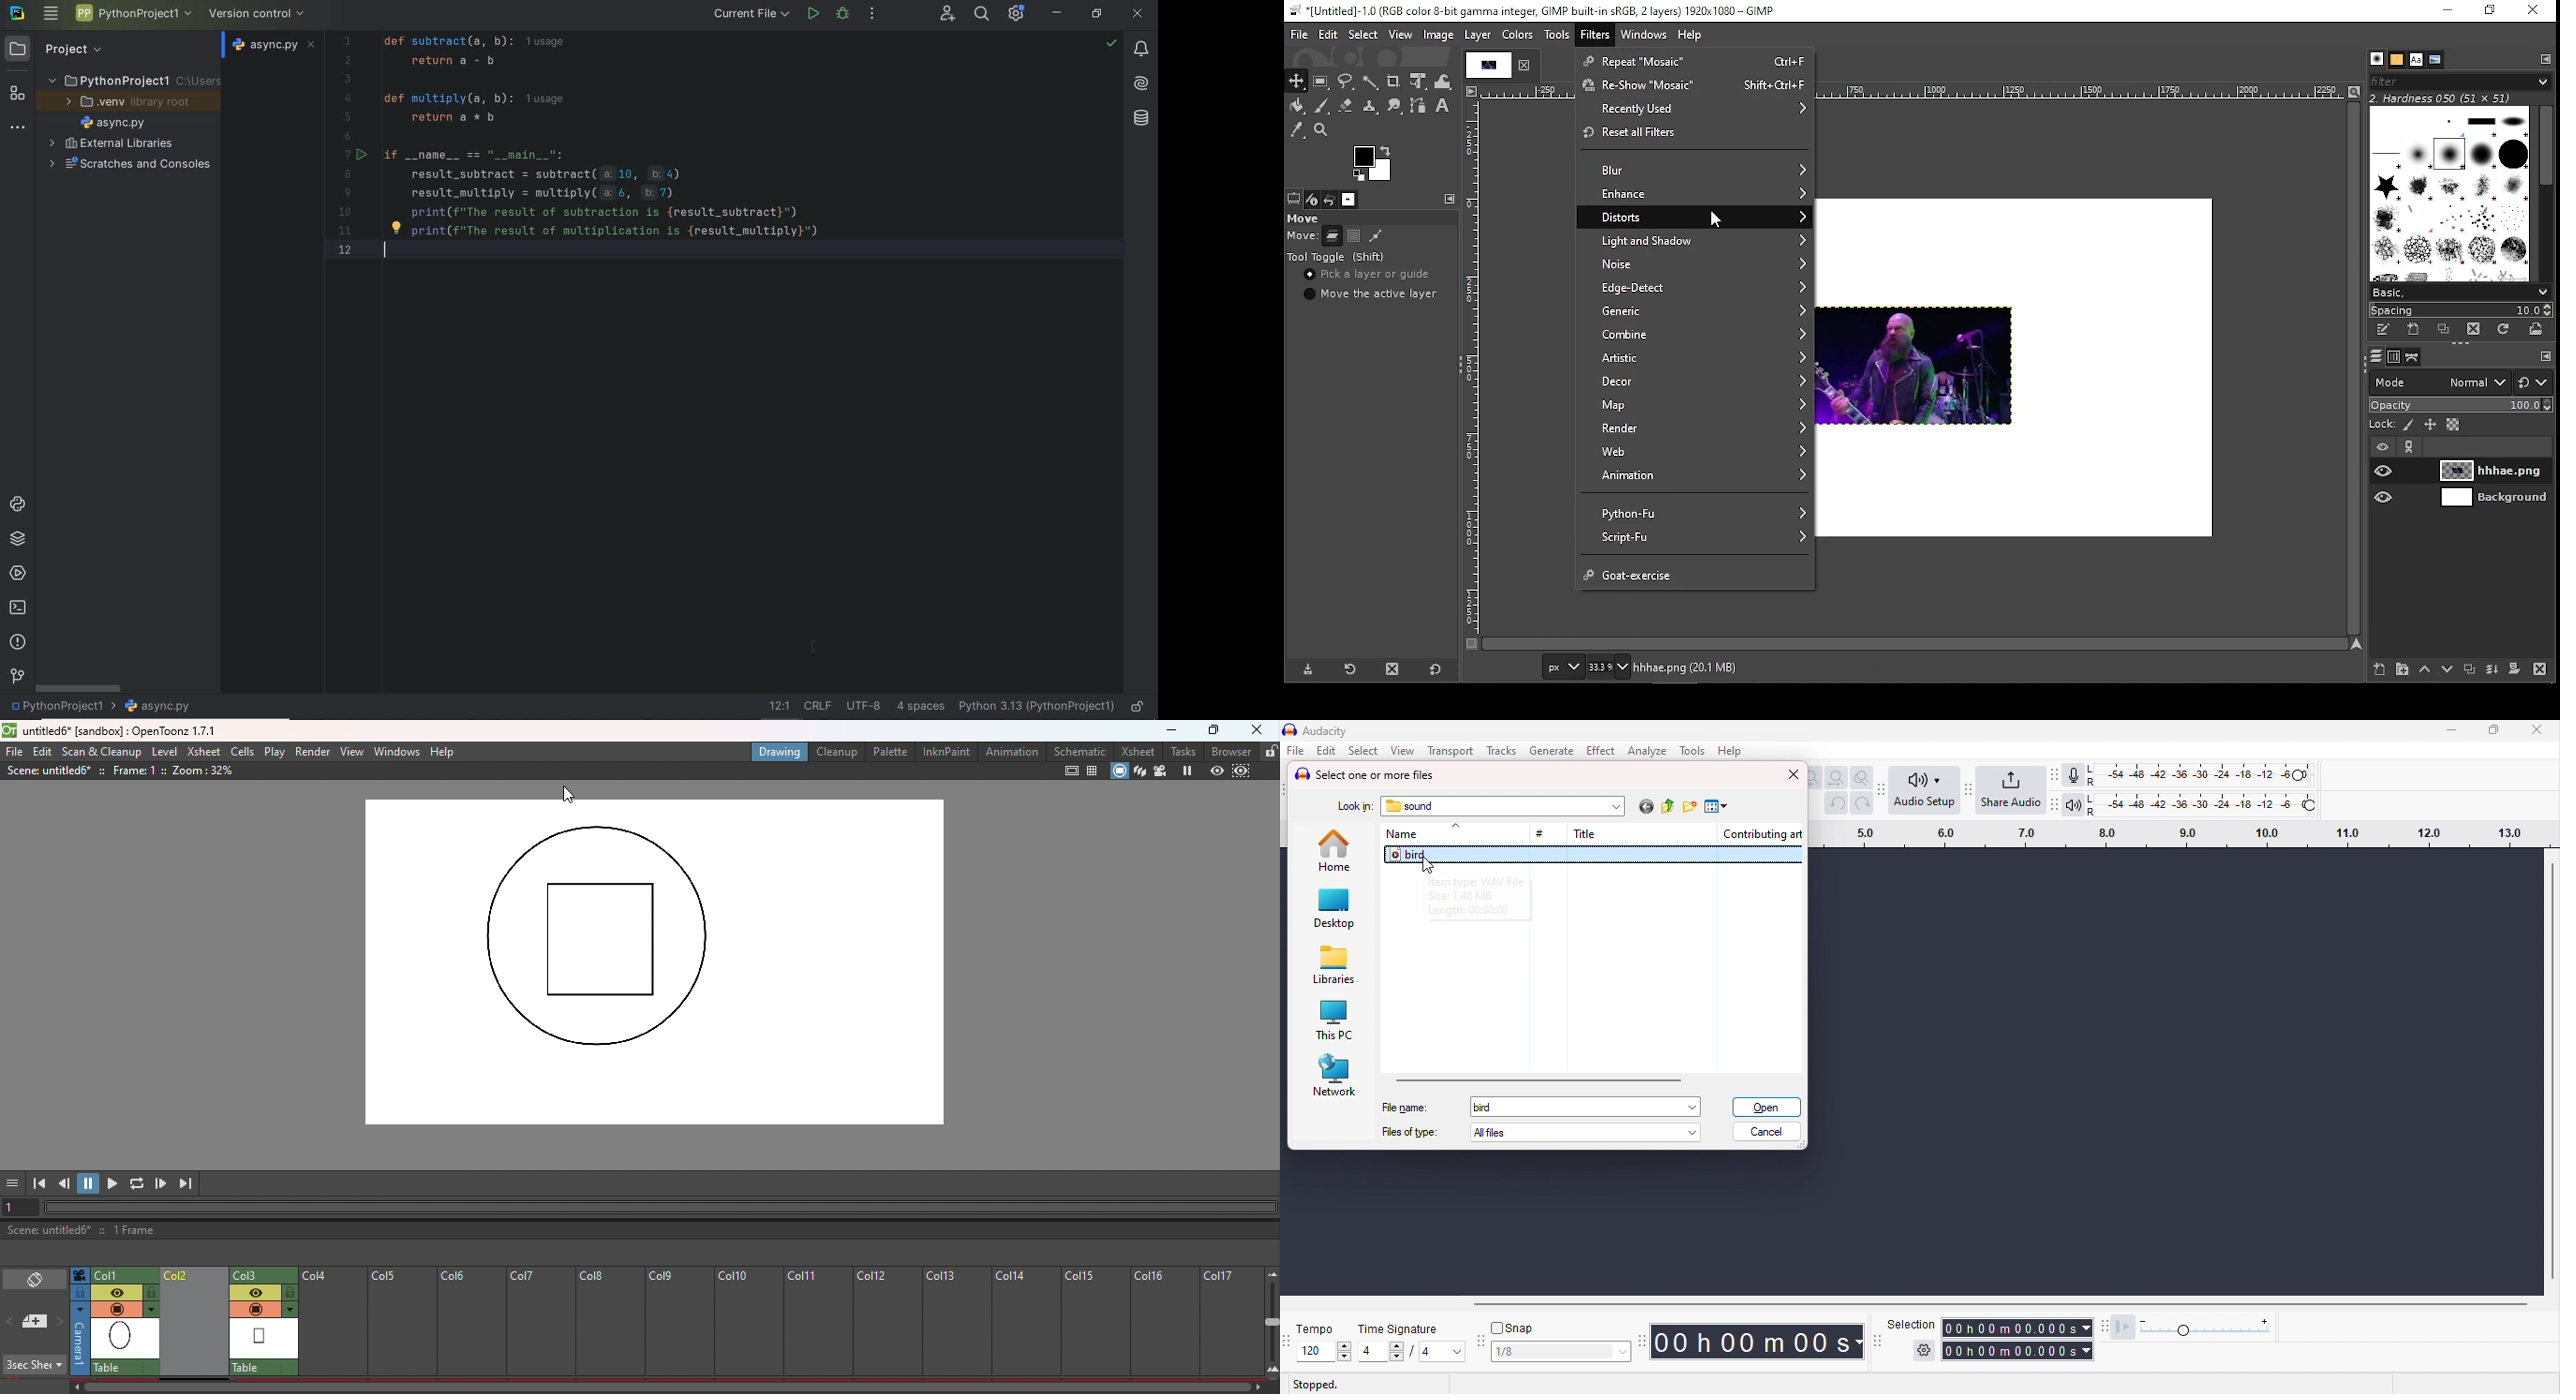 This screenshot has height=1400, width=2576. What do you see at coordinates (1354, 236) in the screenshot?
I see `move channels` at bounding box center [1354, 236].